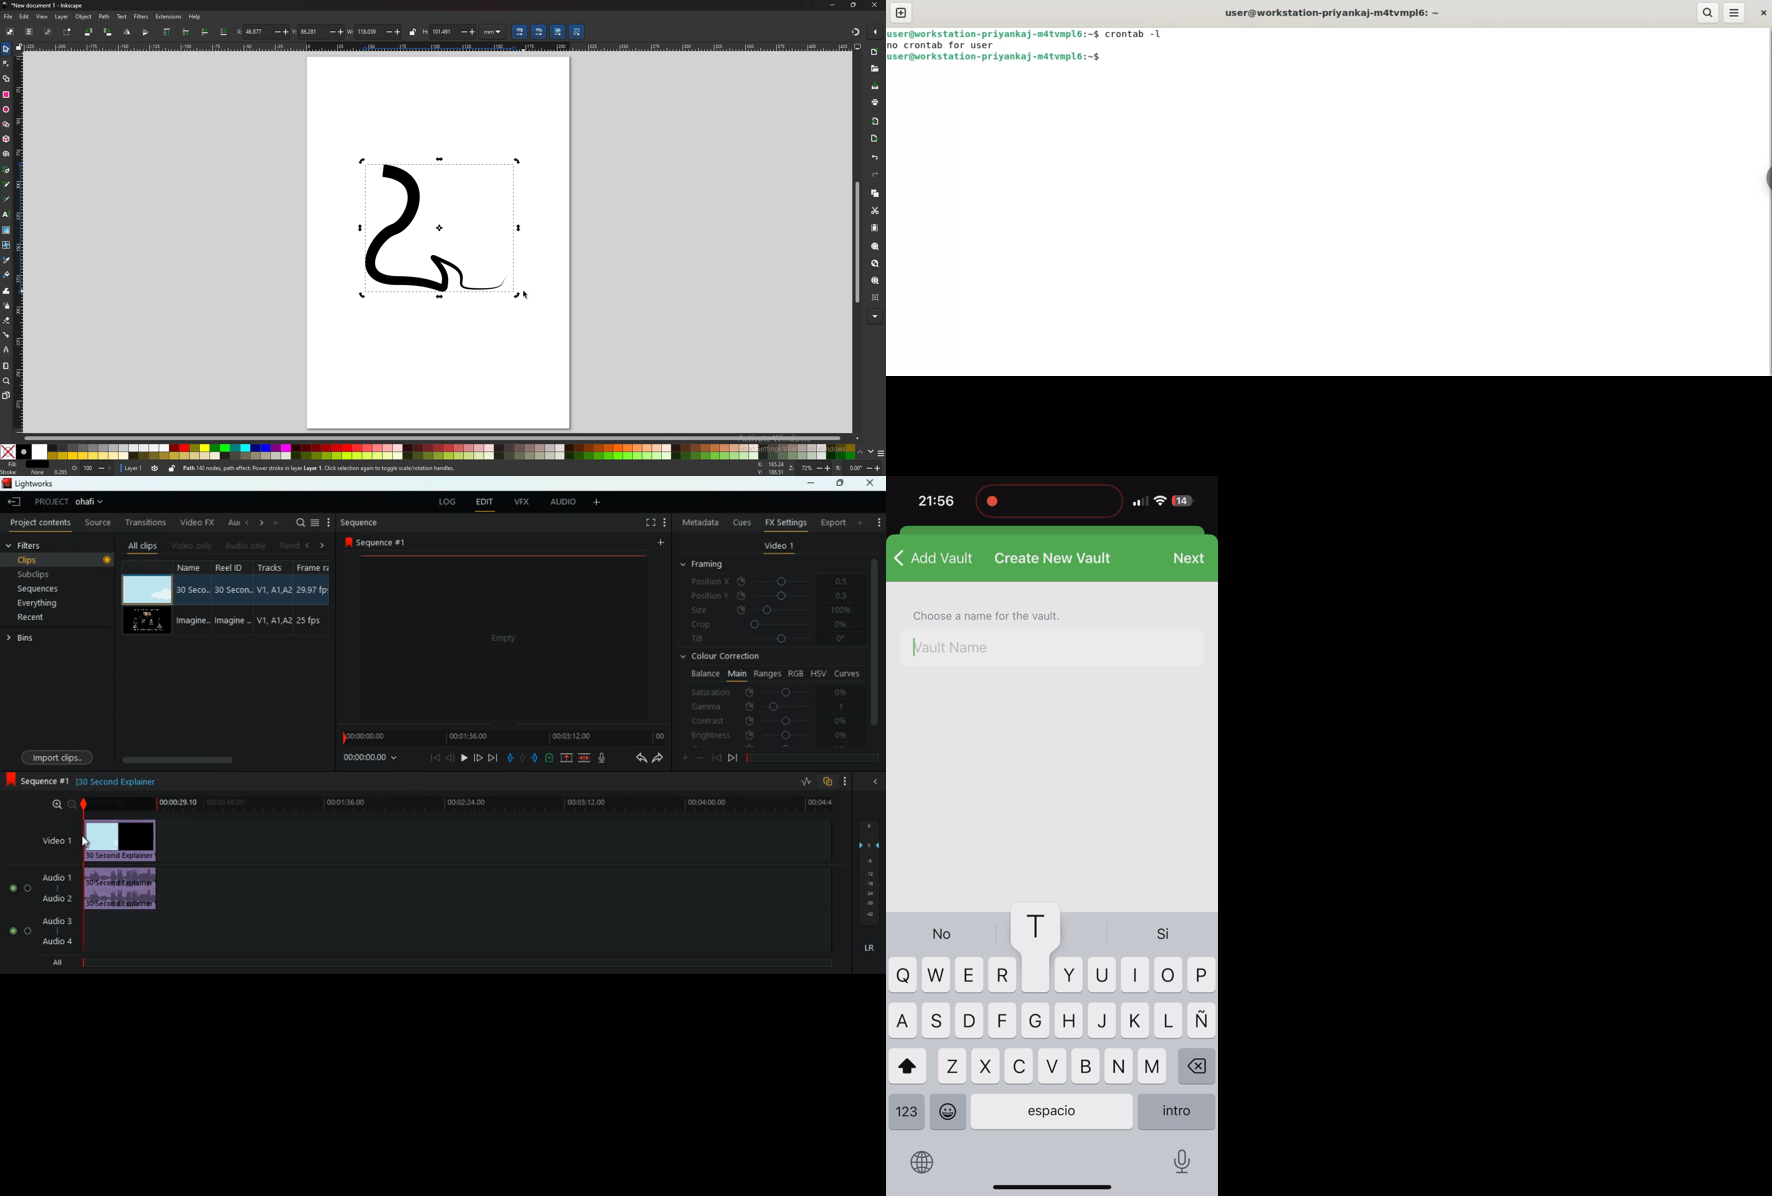 This screenshot has height=1204, width=1792. What do you see at coordinates (71, 502) in the screenshot?
I see `project` at bounding box center [71, 502].